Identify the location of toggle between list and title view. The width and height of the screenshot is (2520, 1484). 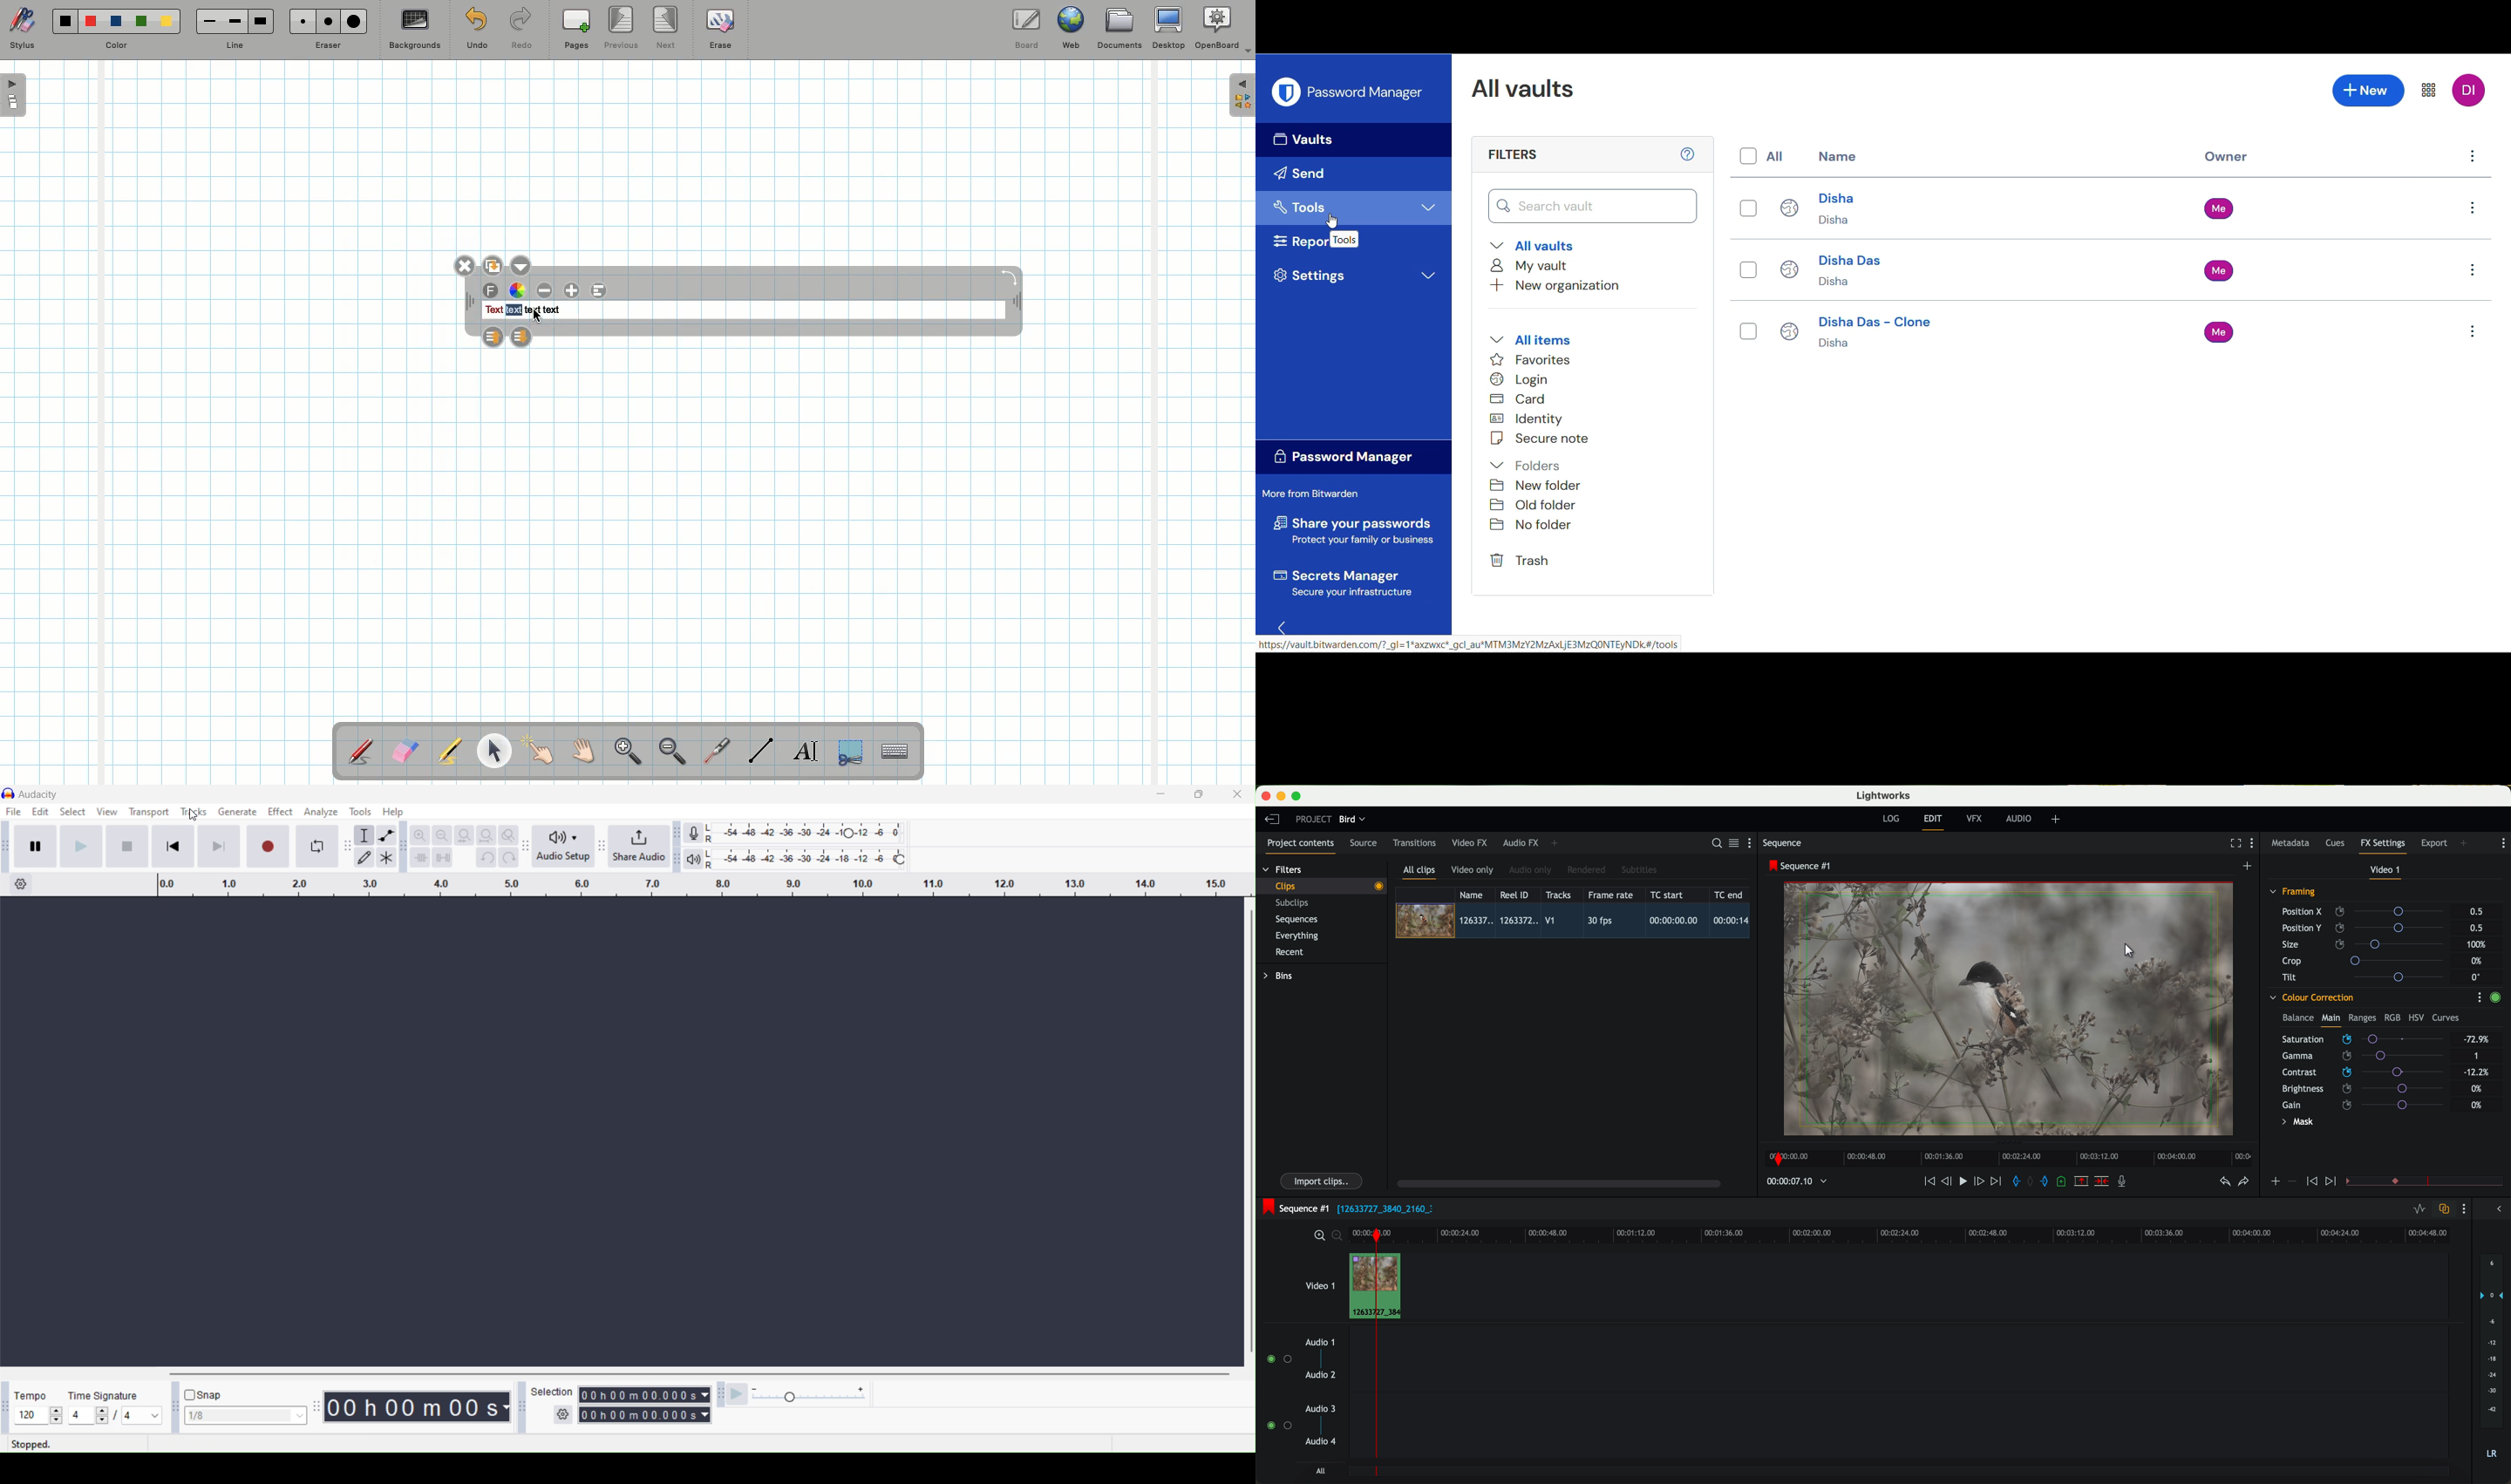
(1733, 843).